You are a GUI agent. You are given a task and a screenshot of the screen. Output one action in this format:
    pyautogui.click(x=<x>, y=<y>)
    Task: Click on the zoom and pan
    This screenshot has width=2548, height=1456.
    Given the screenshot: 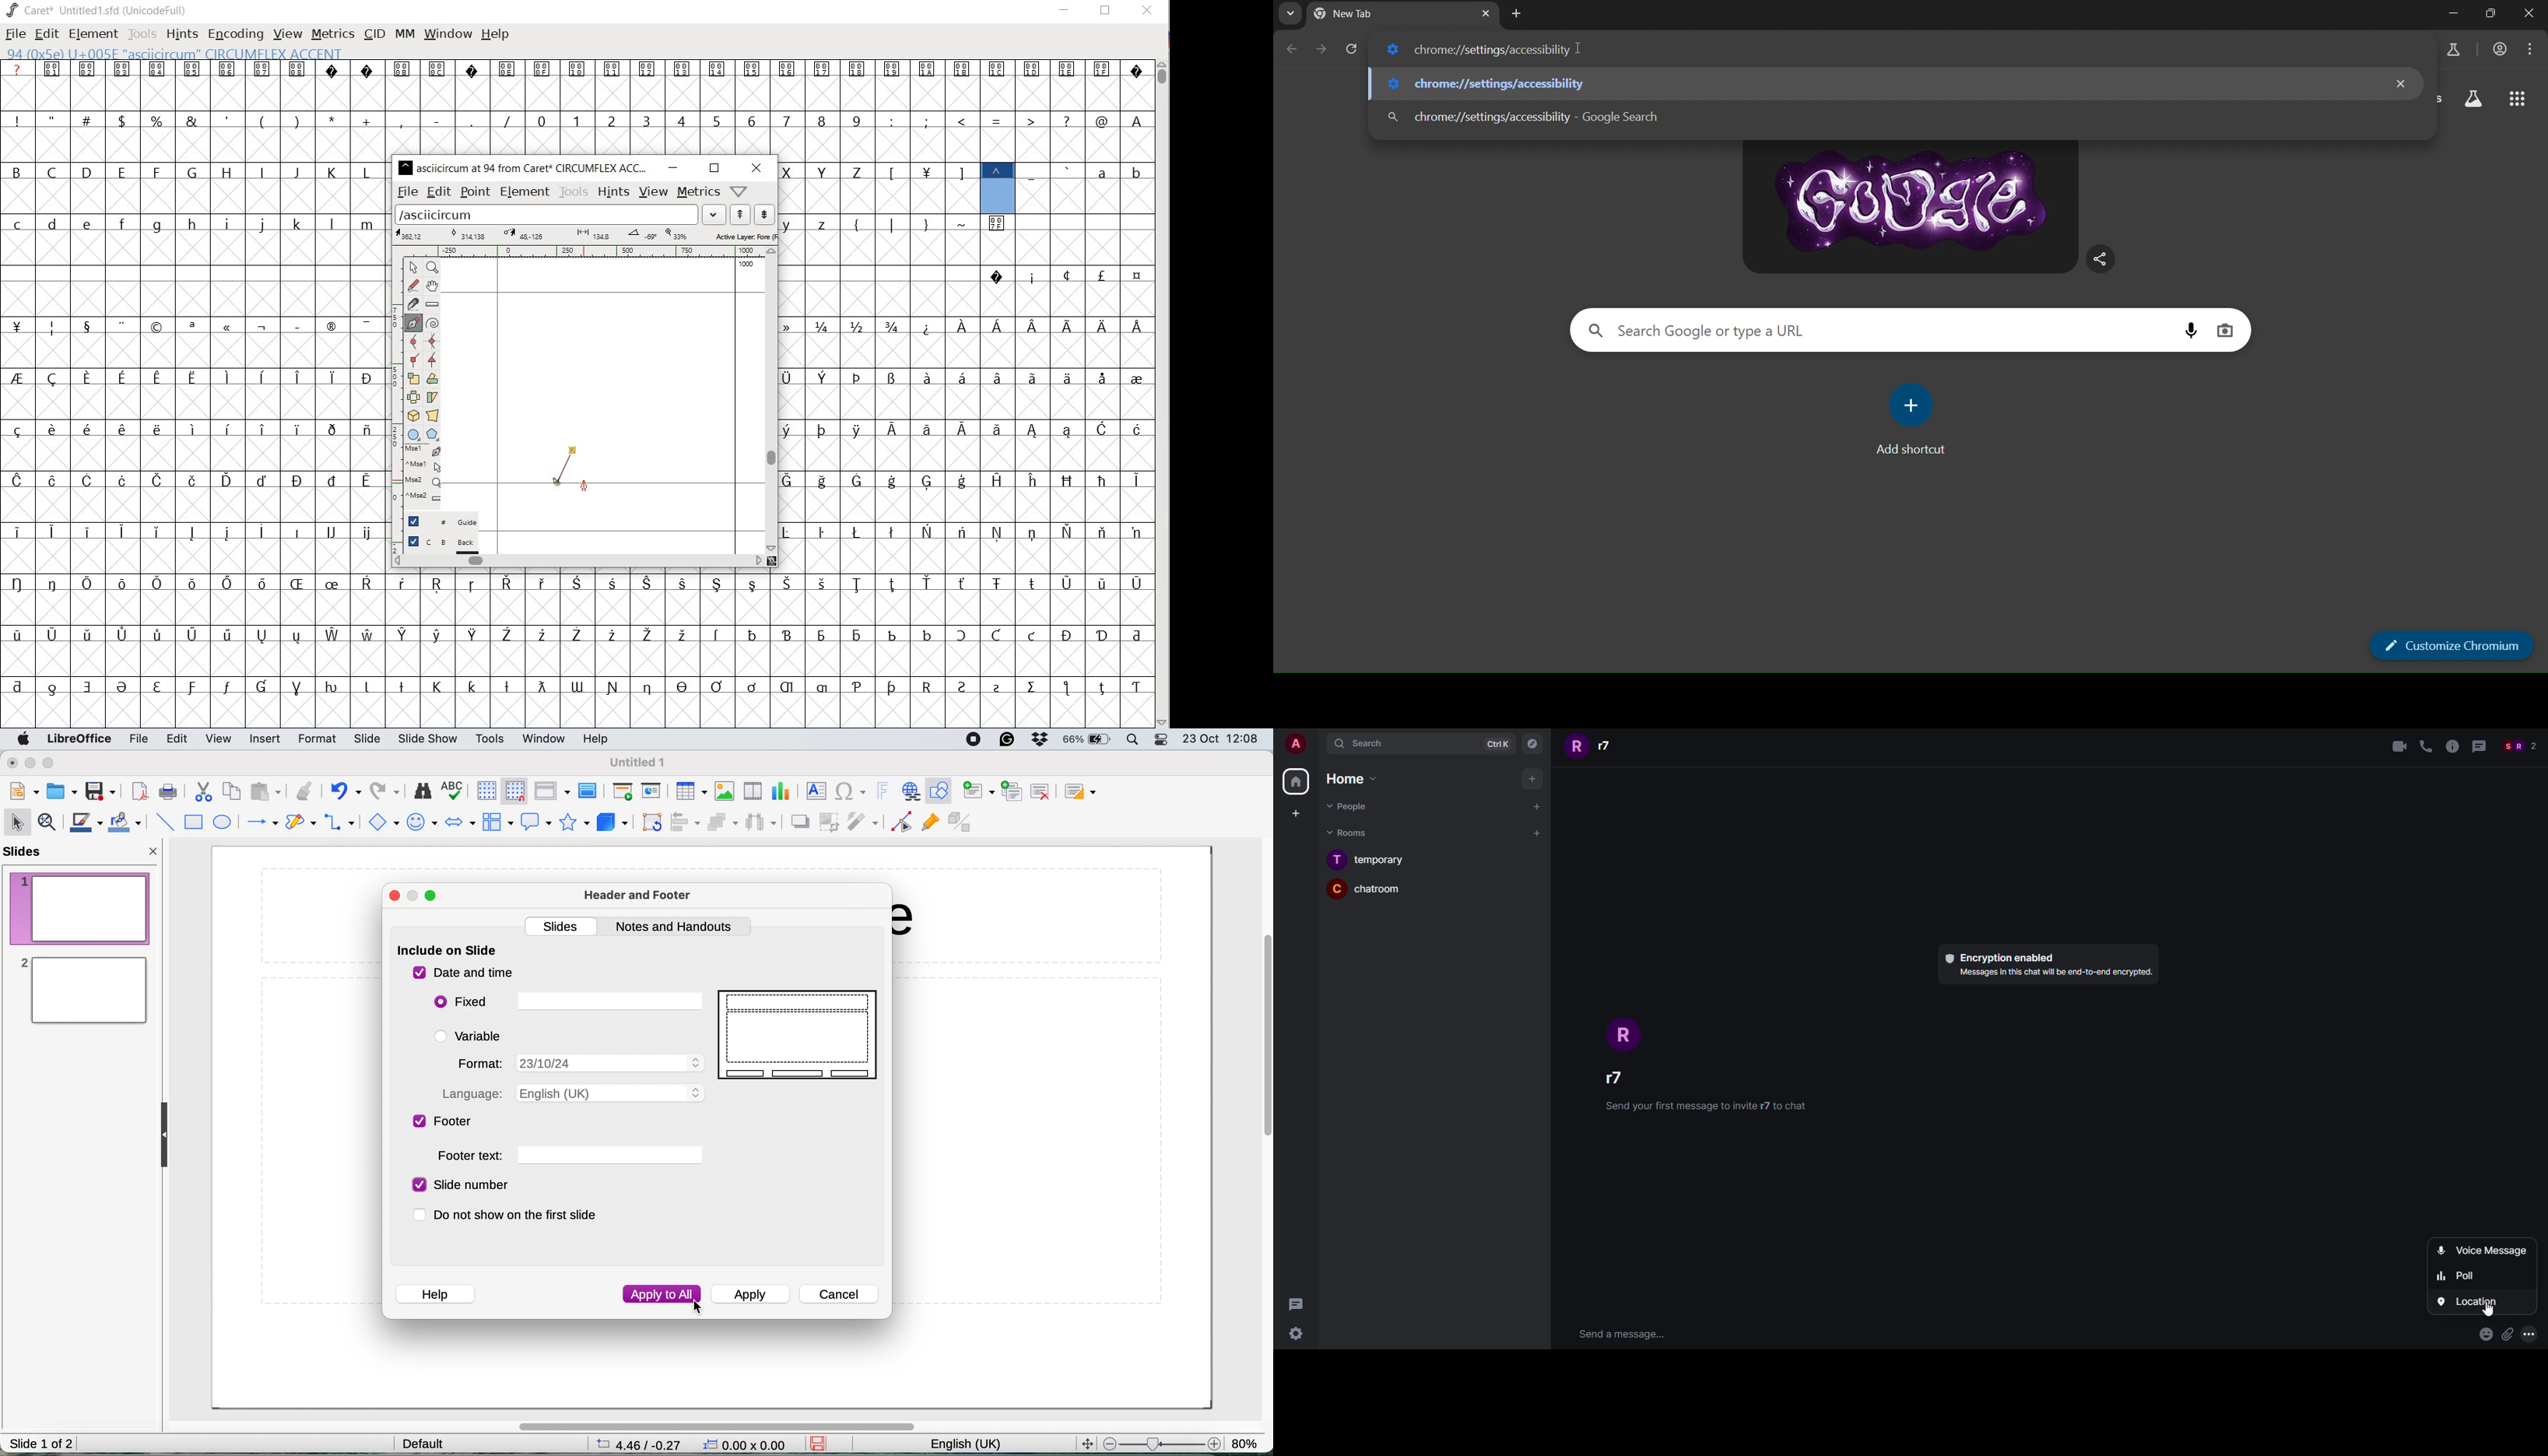 What is the action you would take?
    pyautogui.click(x=49, y=824)
    